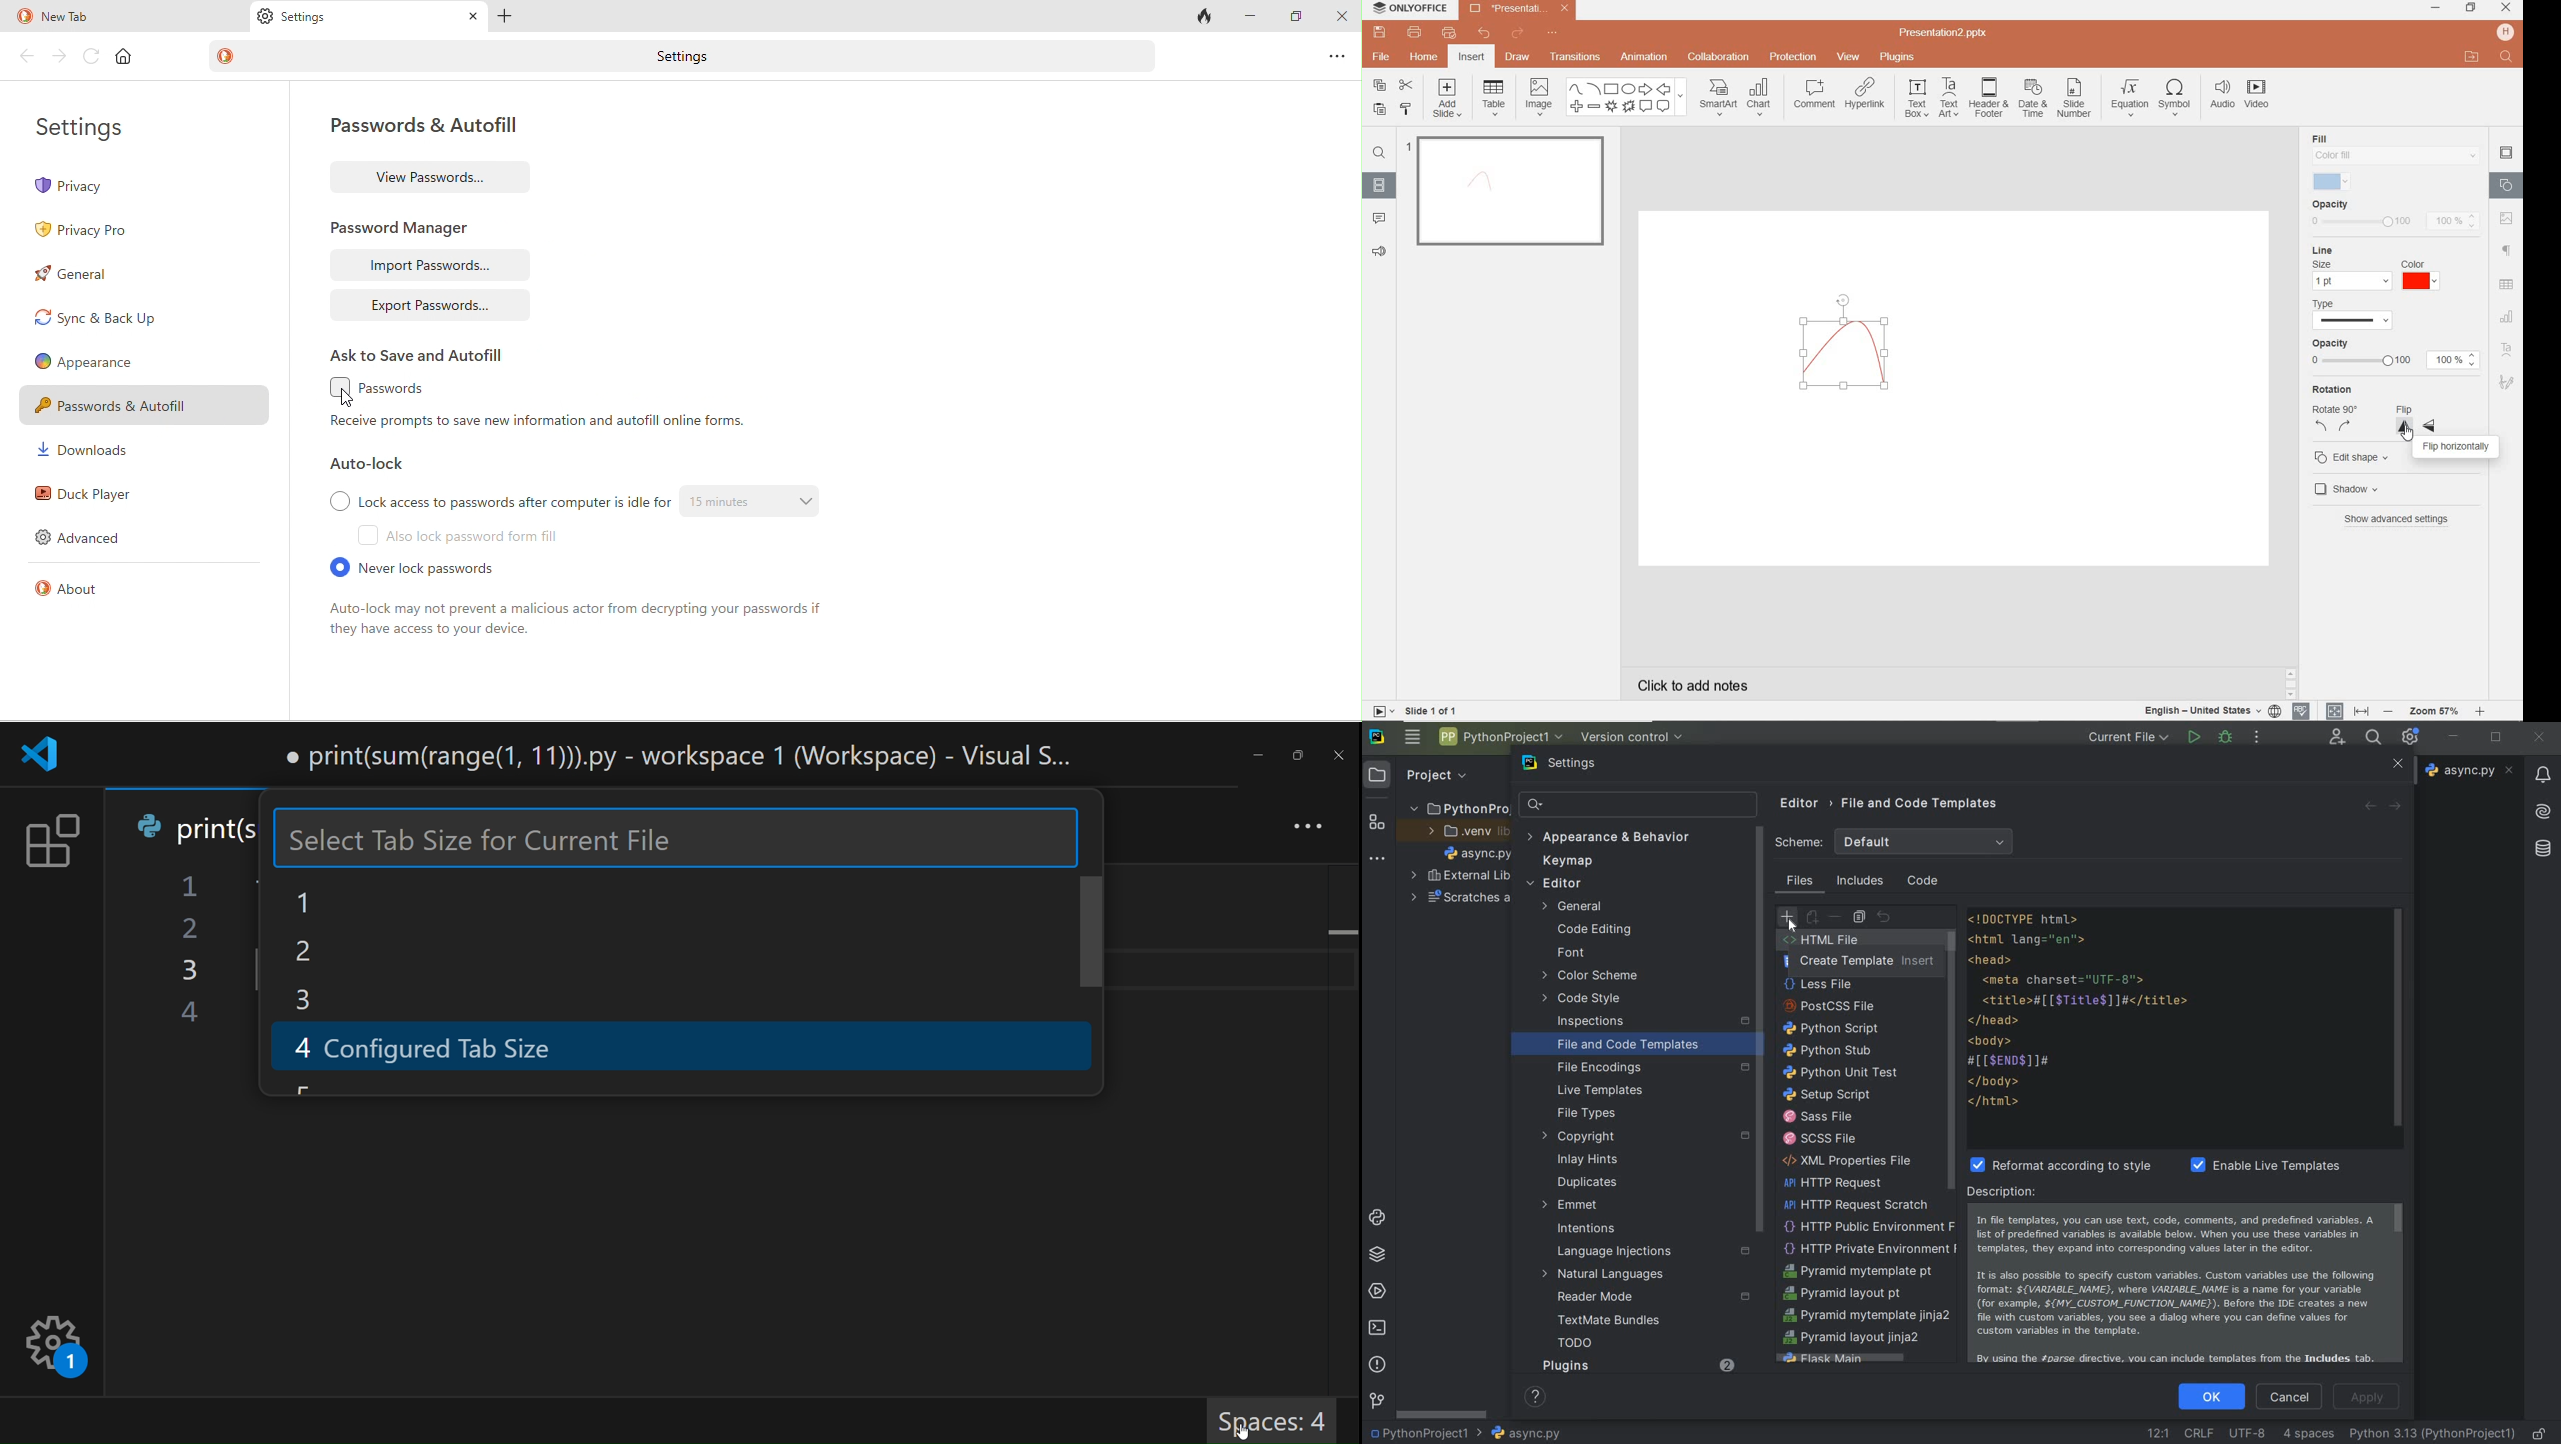 This screenshot has height=1456, width=2576. I want to click on table settings, so click(2509, 283).